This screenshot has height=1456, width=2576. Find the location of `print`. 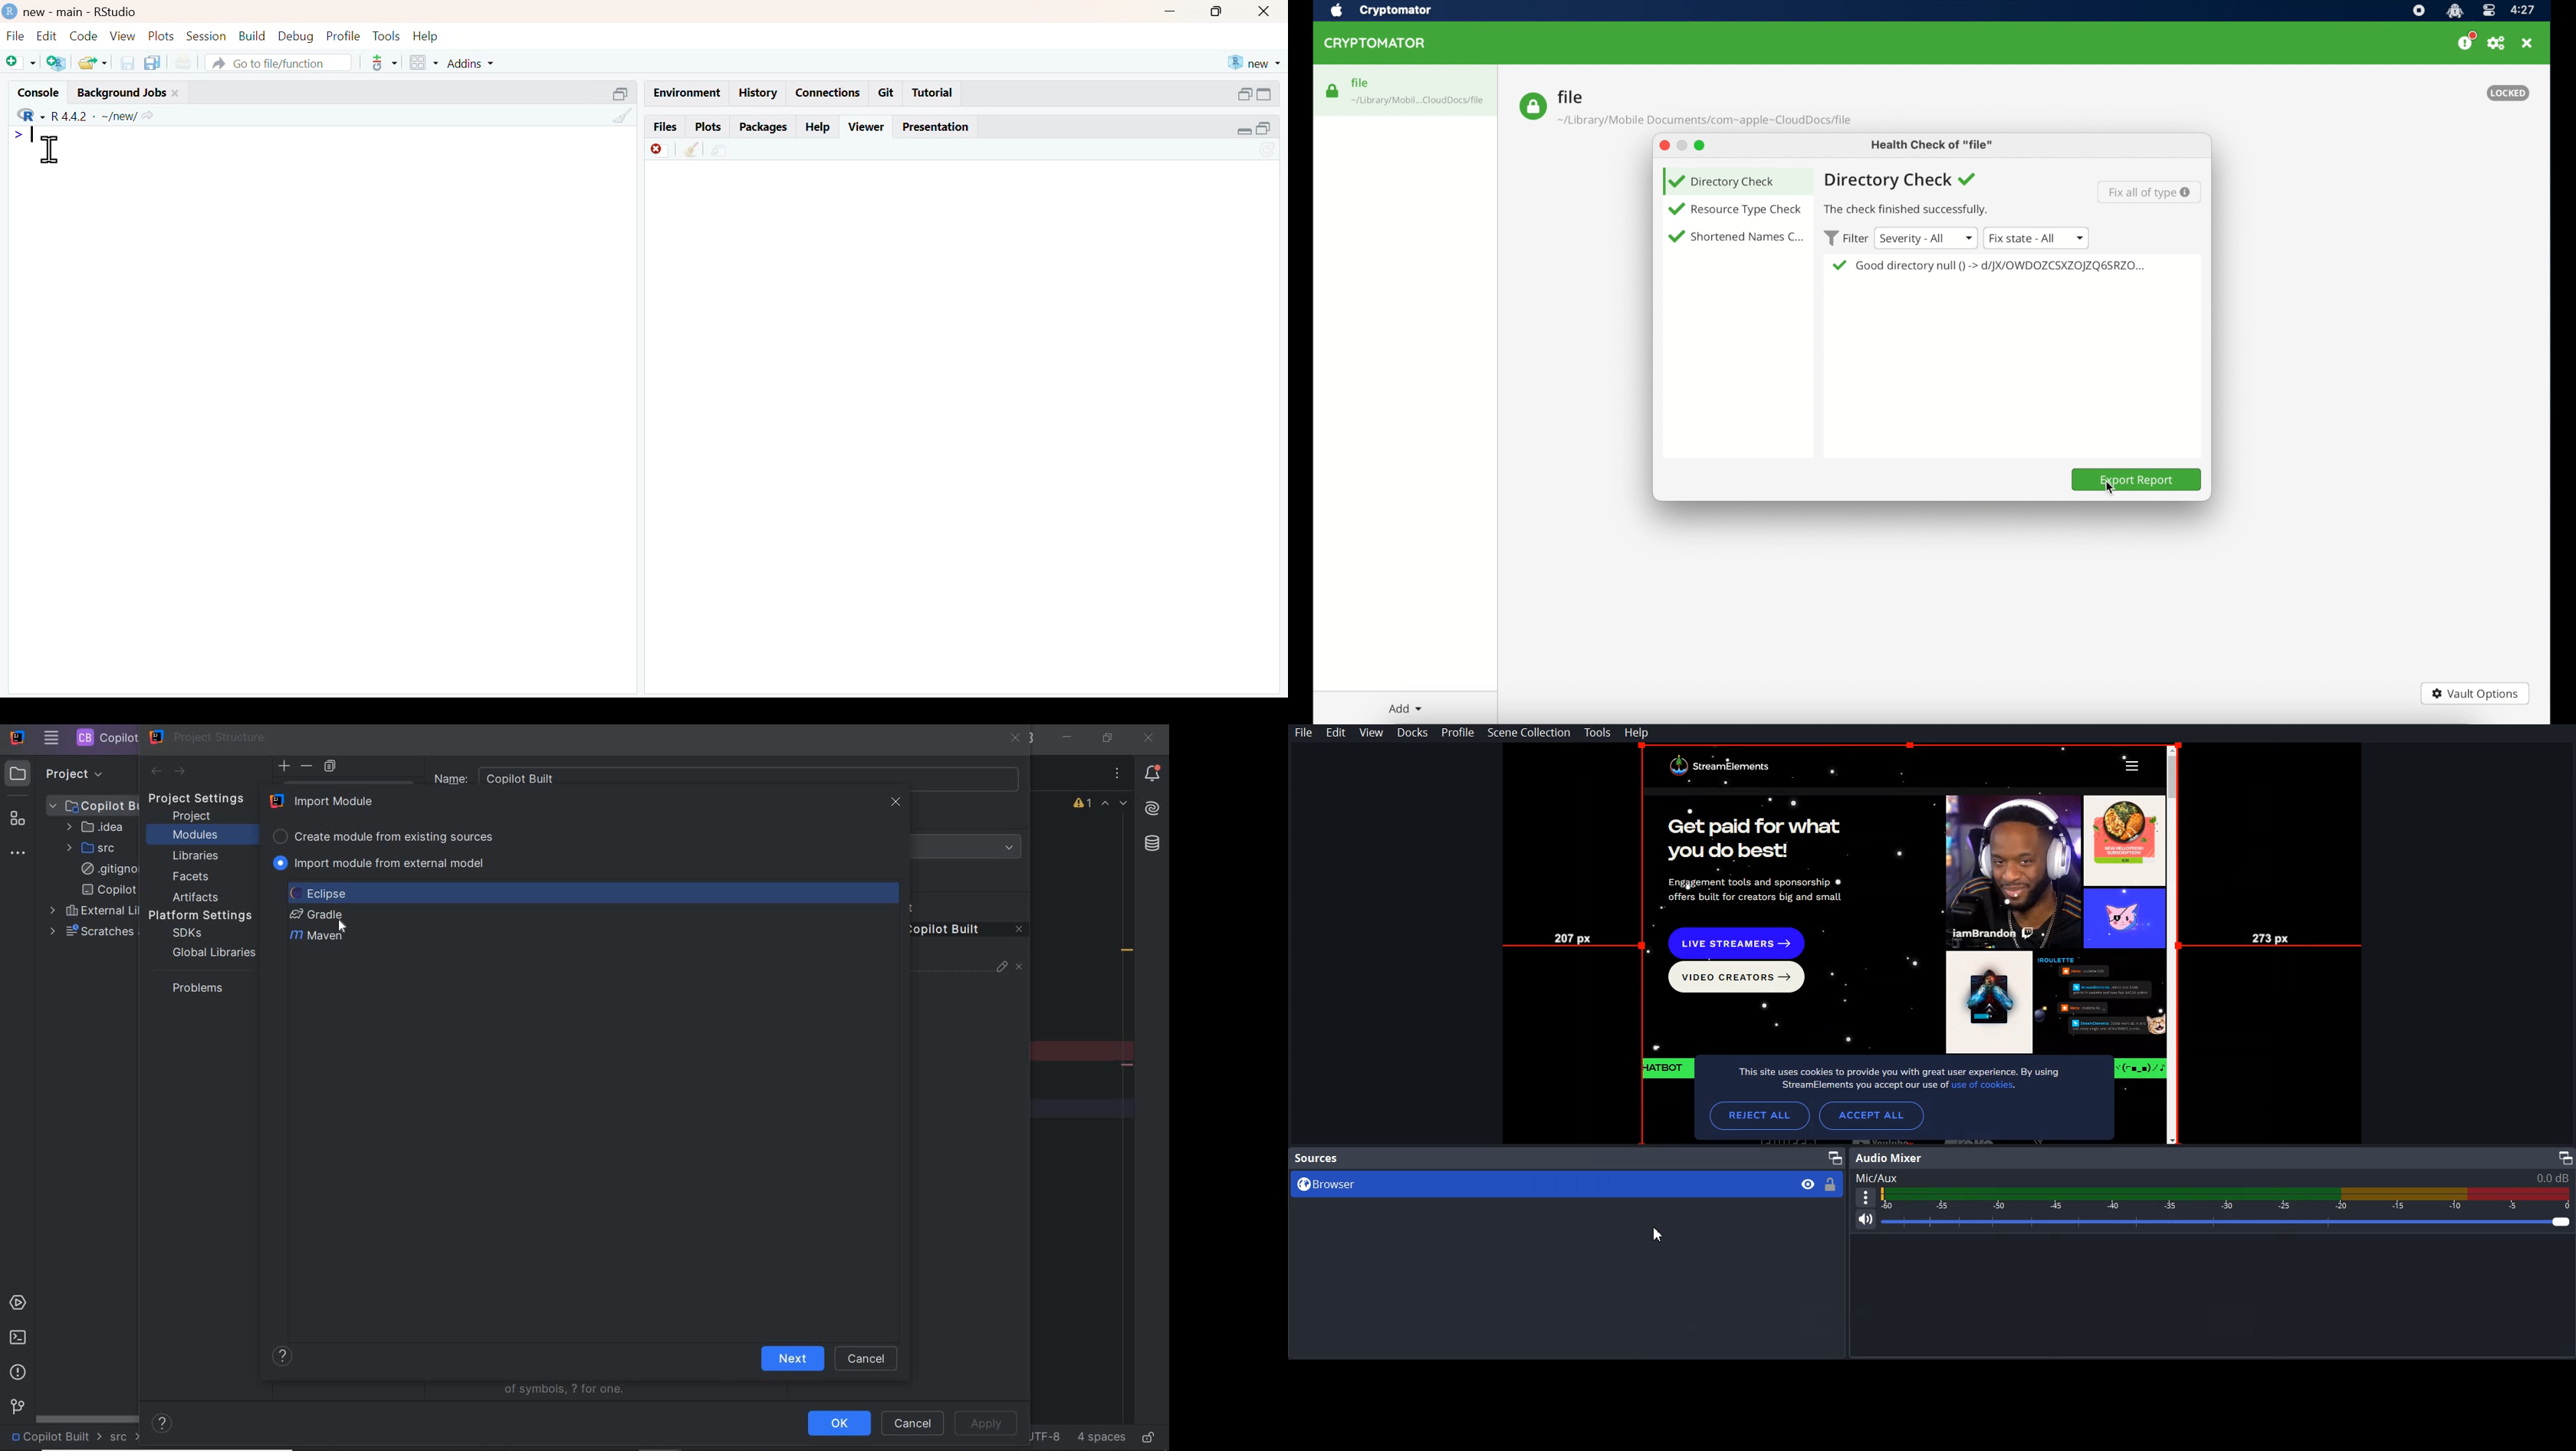

print is located at coordinates (184, 62).